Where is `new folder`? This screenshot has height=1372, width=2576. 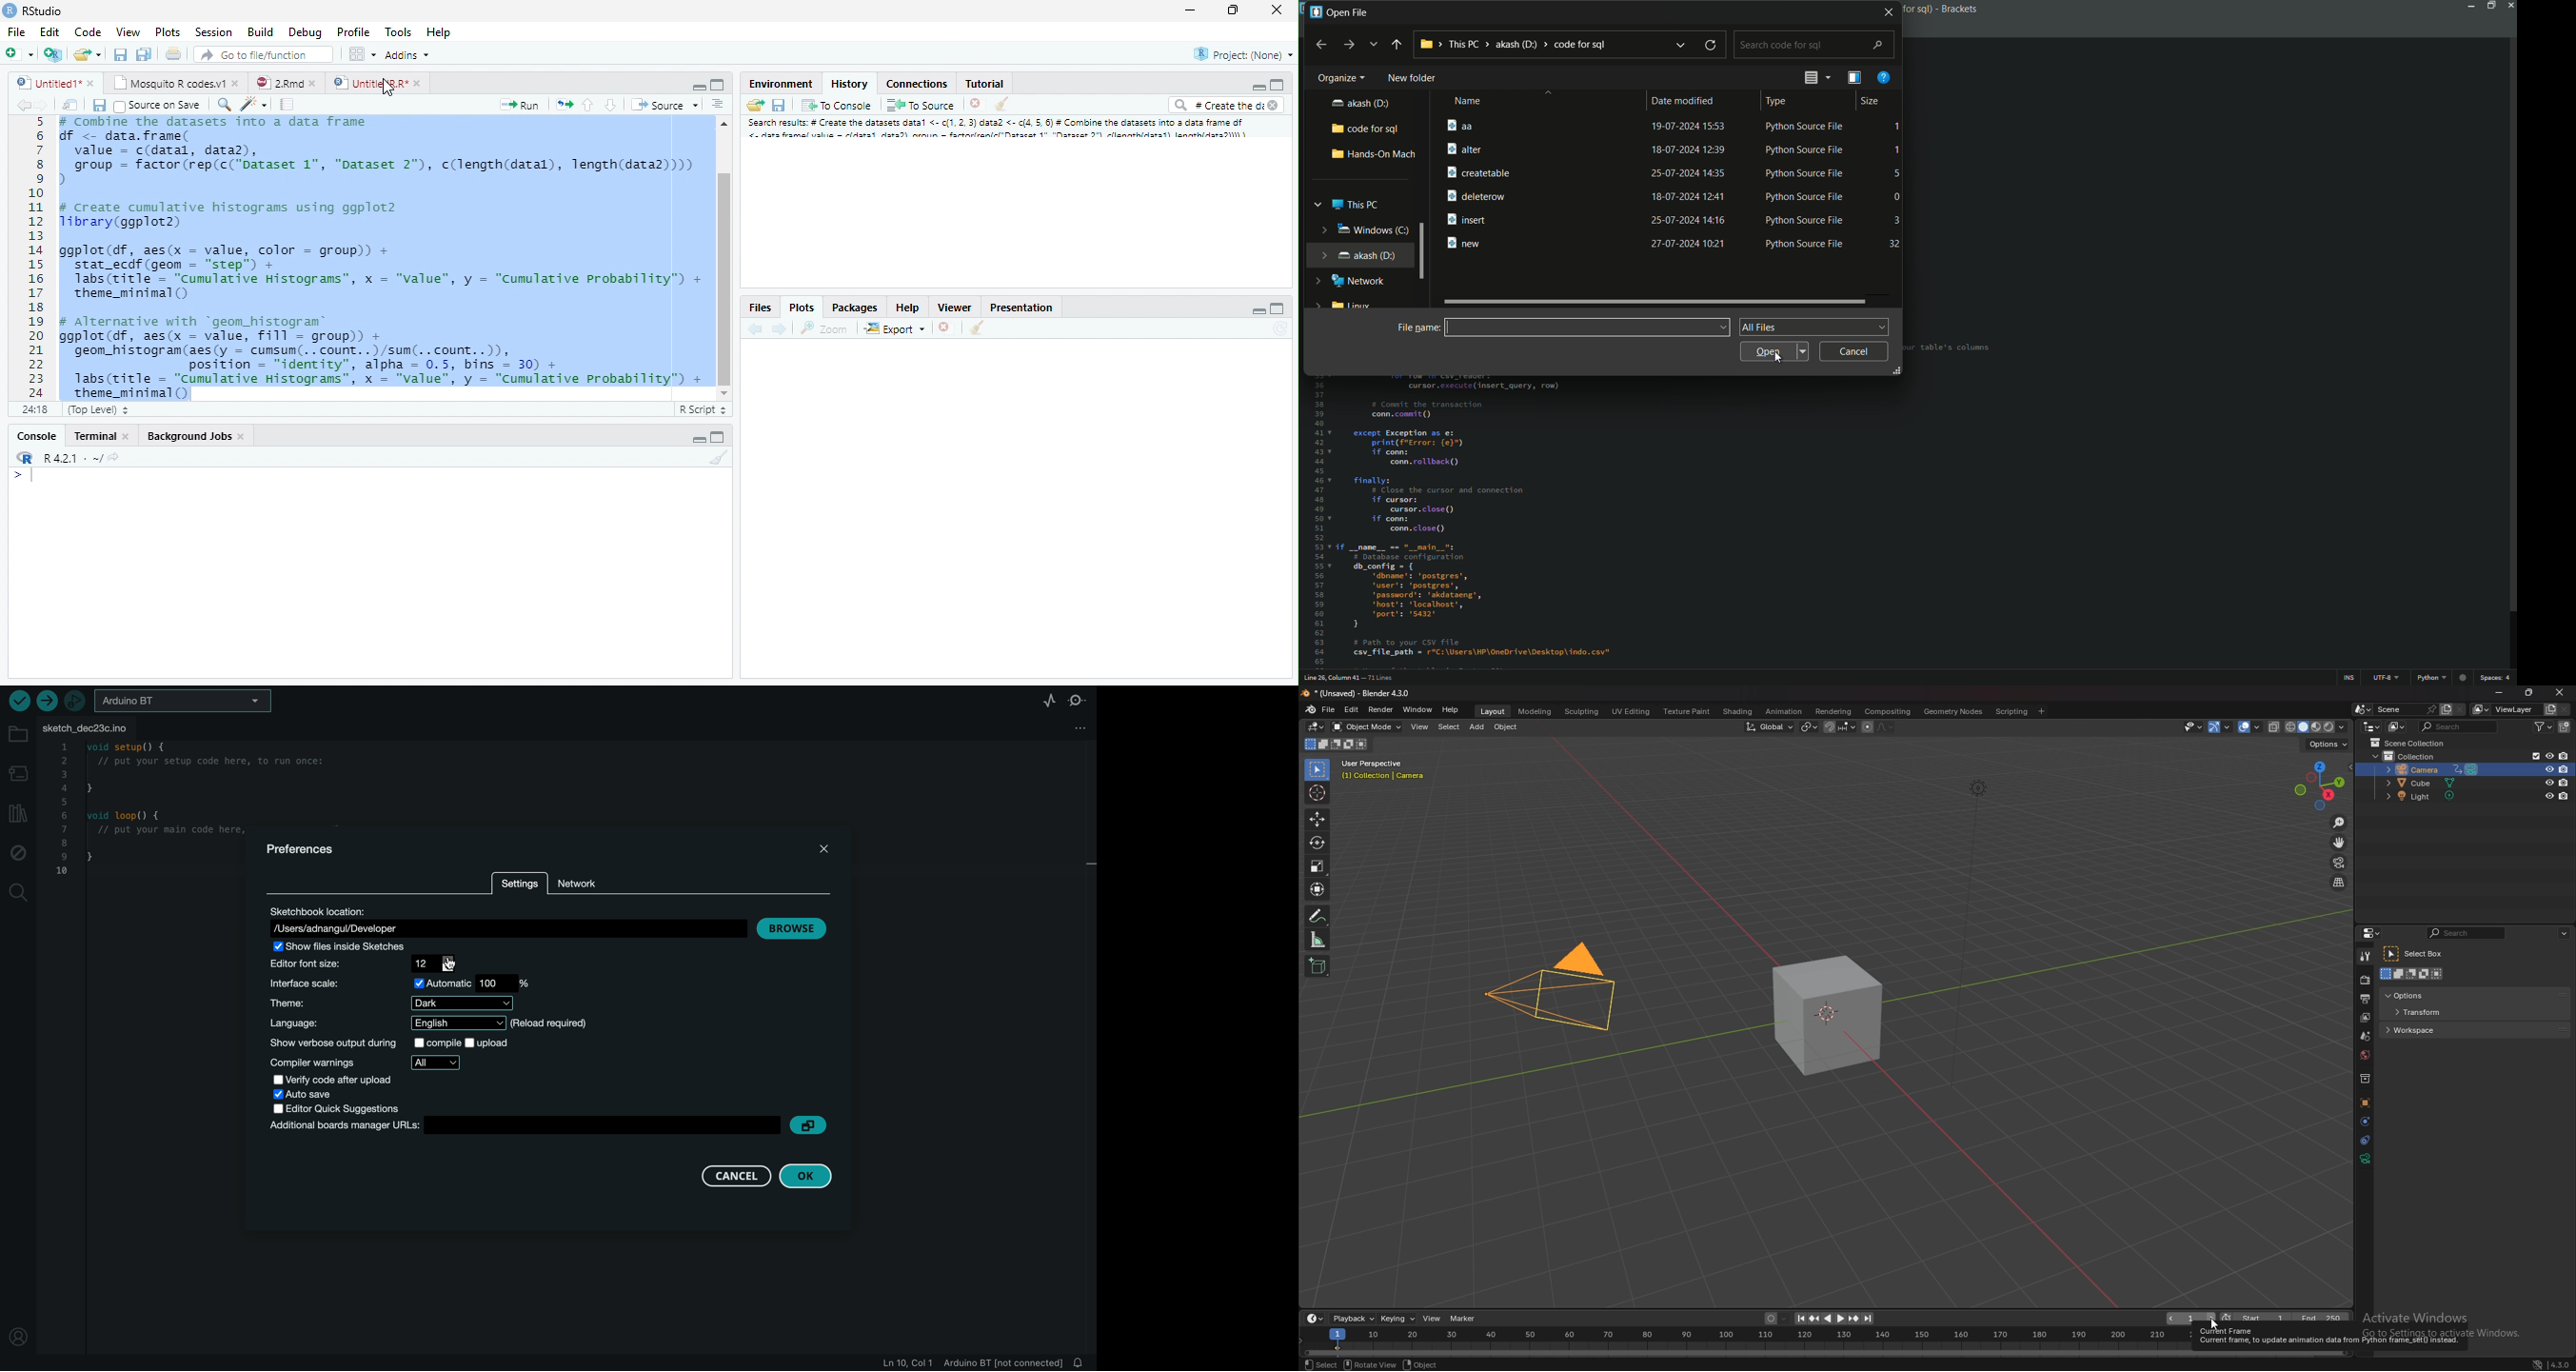
new folder is located at coordinates (1410, 78).